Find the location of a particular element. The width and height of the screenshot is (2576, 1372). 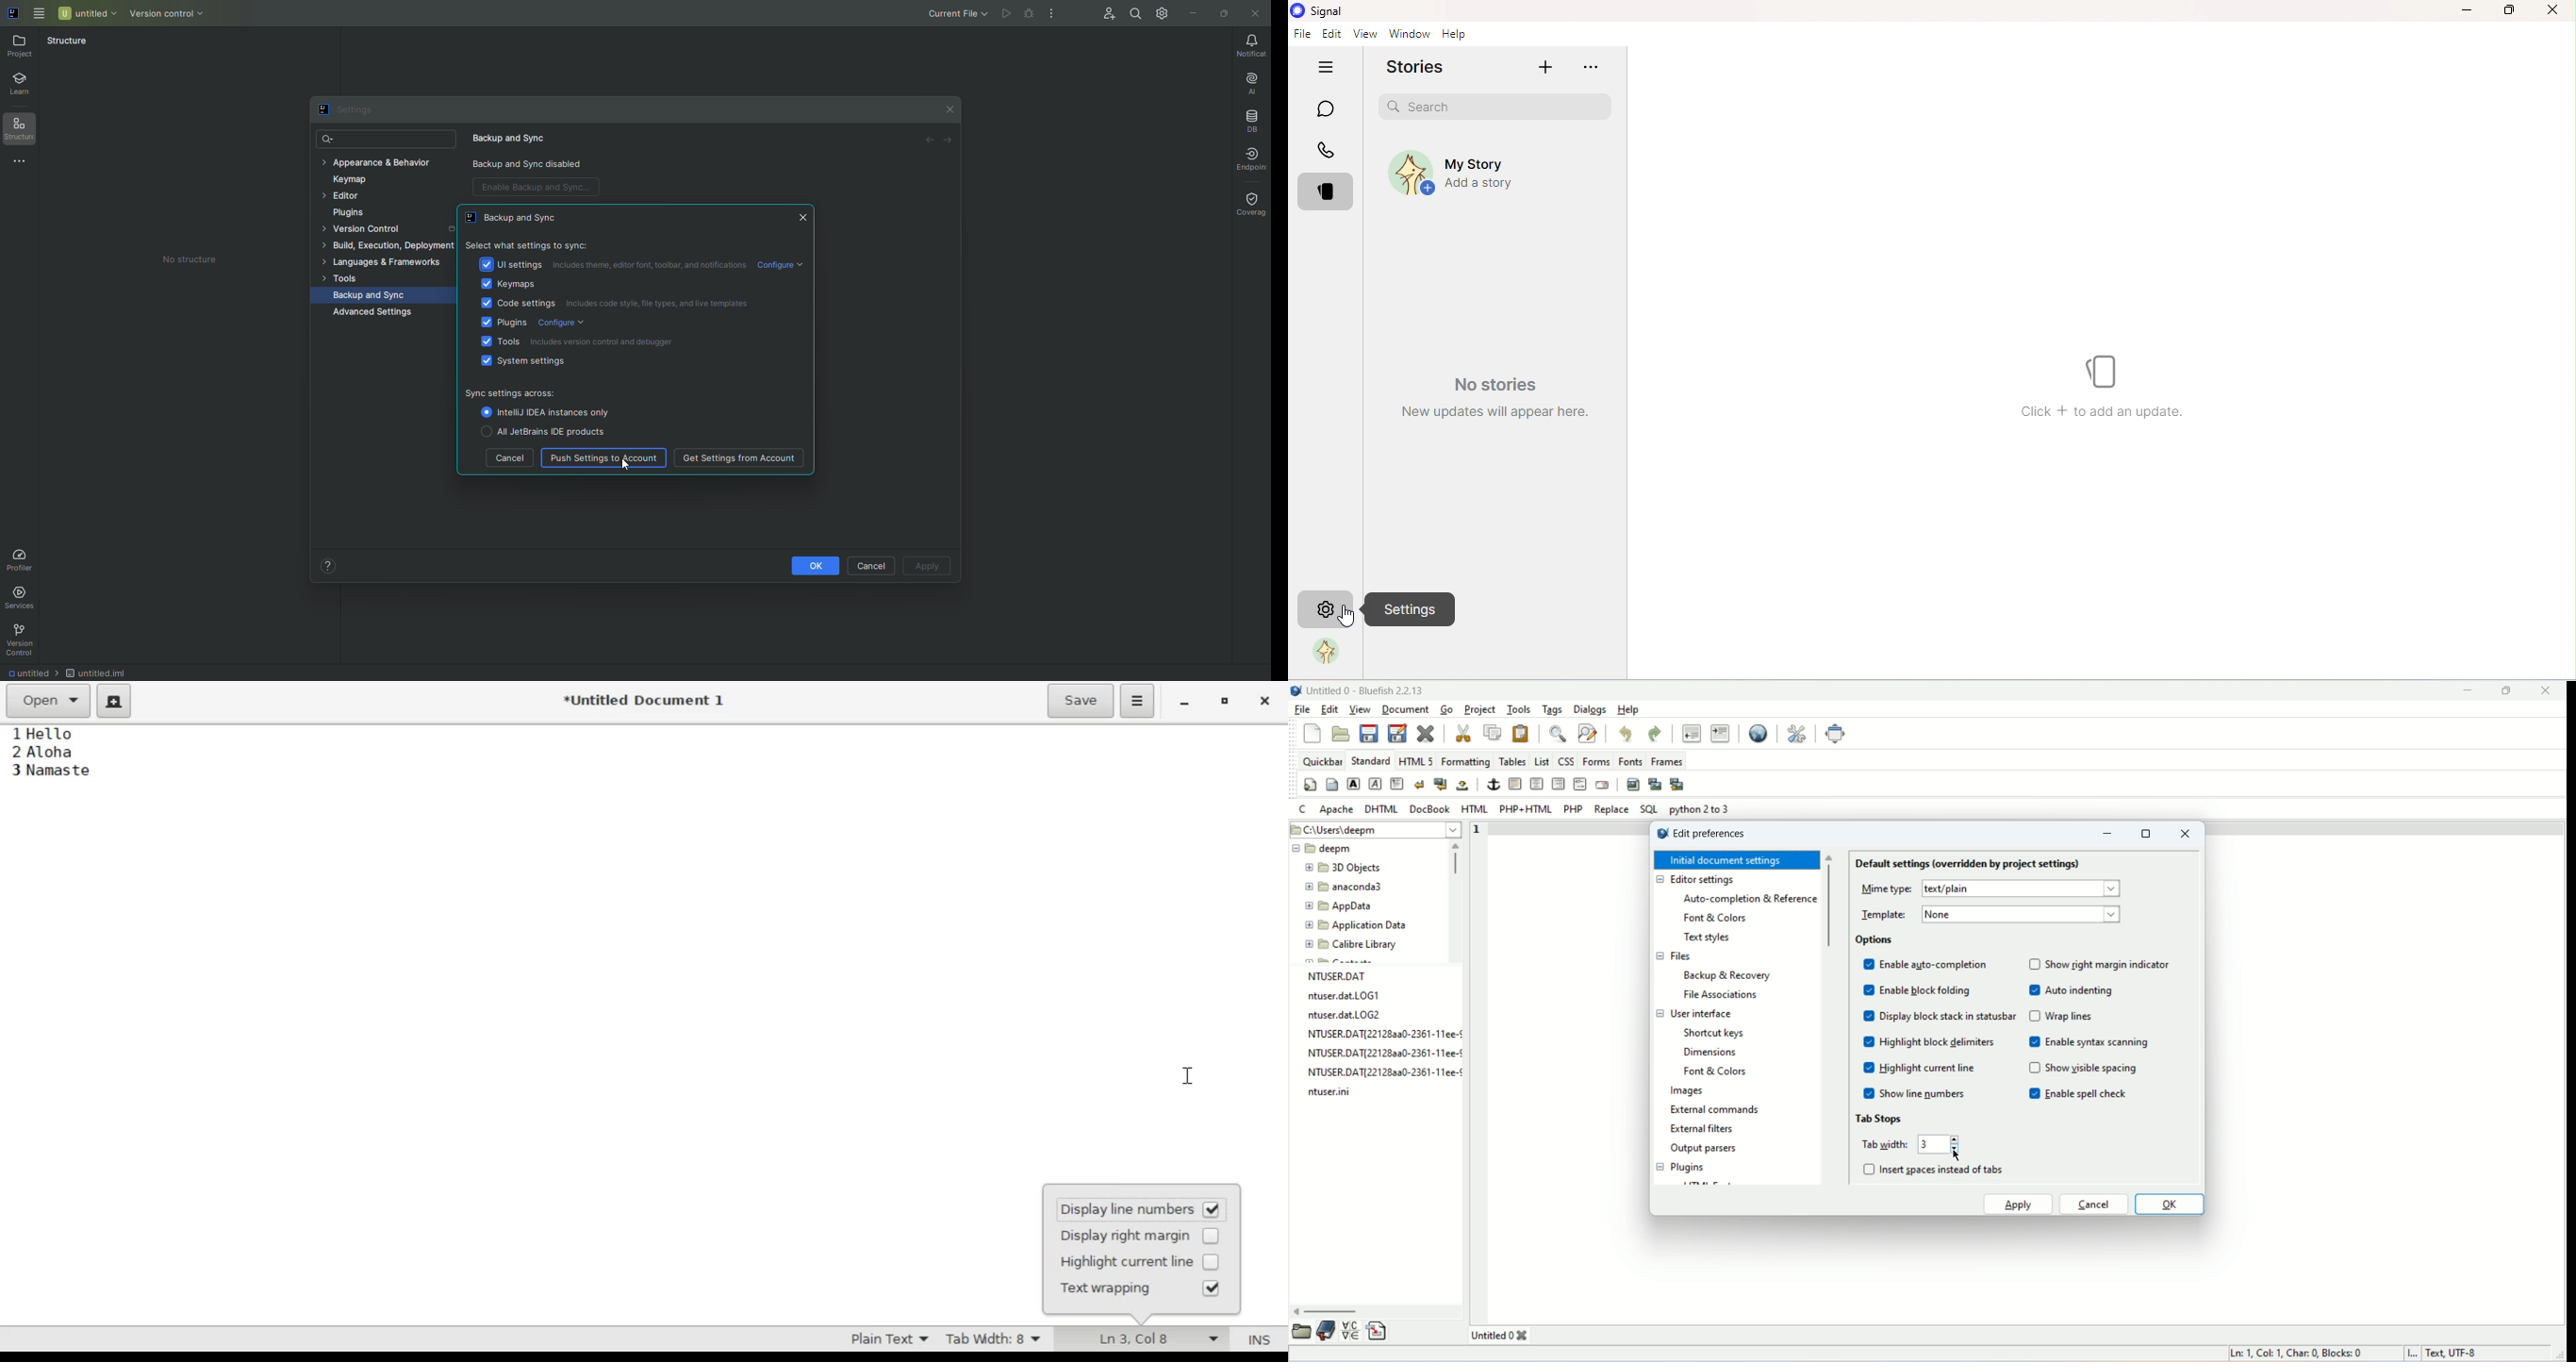

cancel is located at coordinates (2096, 1204).